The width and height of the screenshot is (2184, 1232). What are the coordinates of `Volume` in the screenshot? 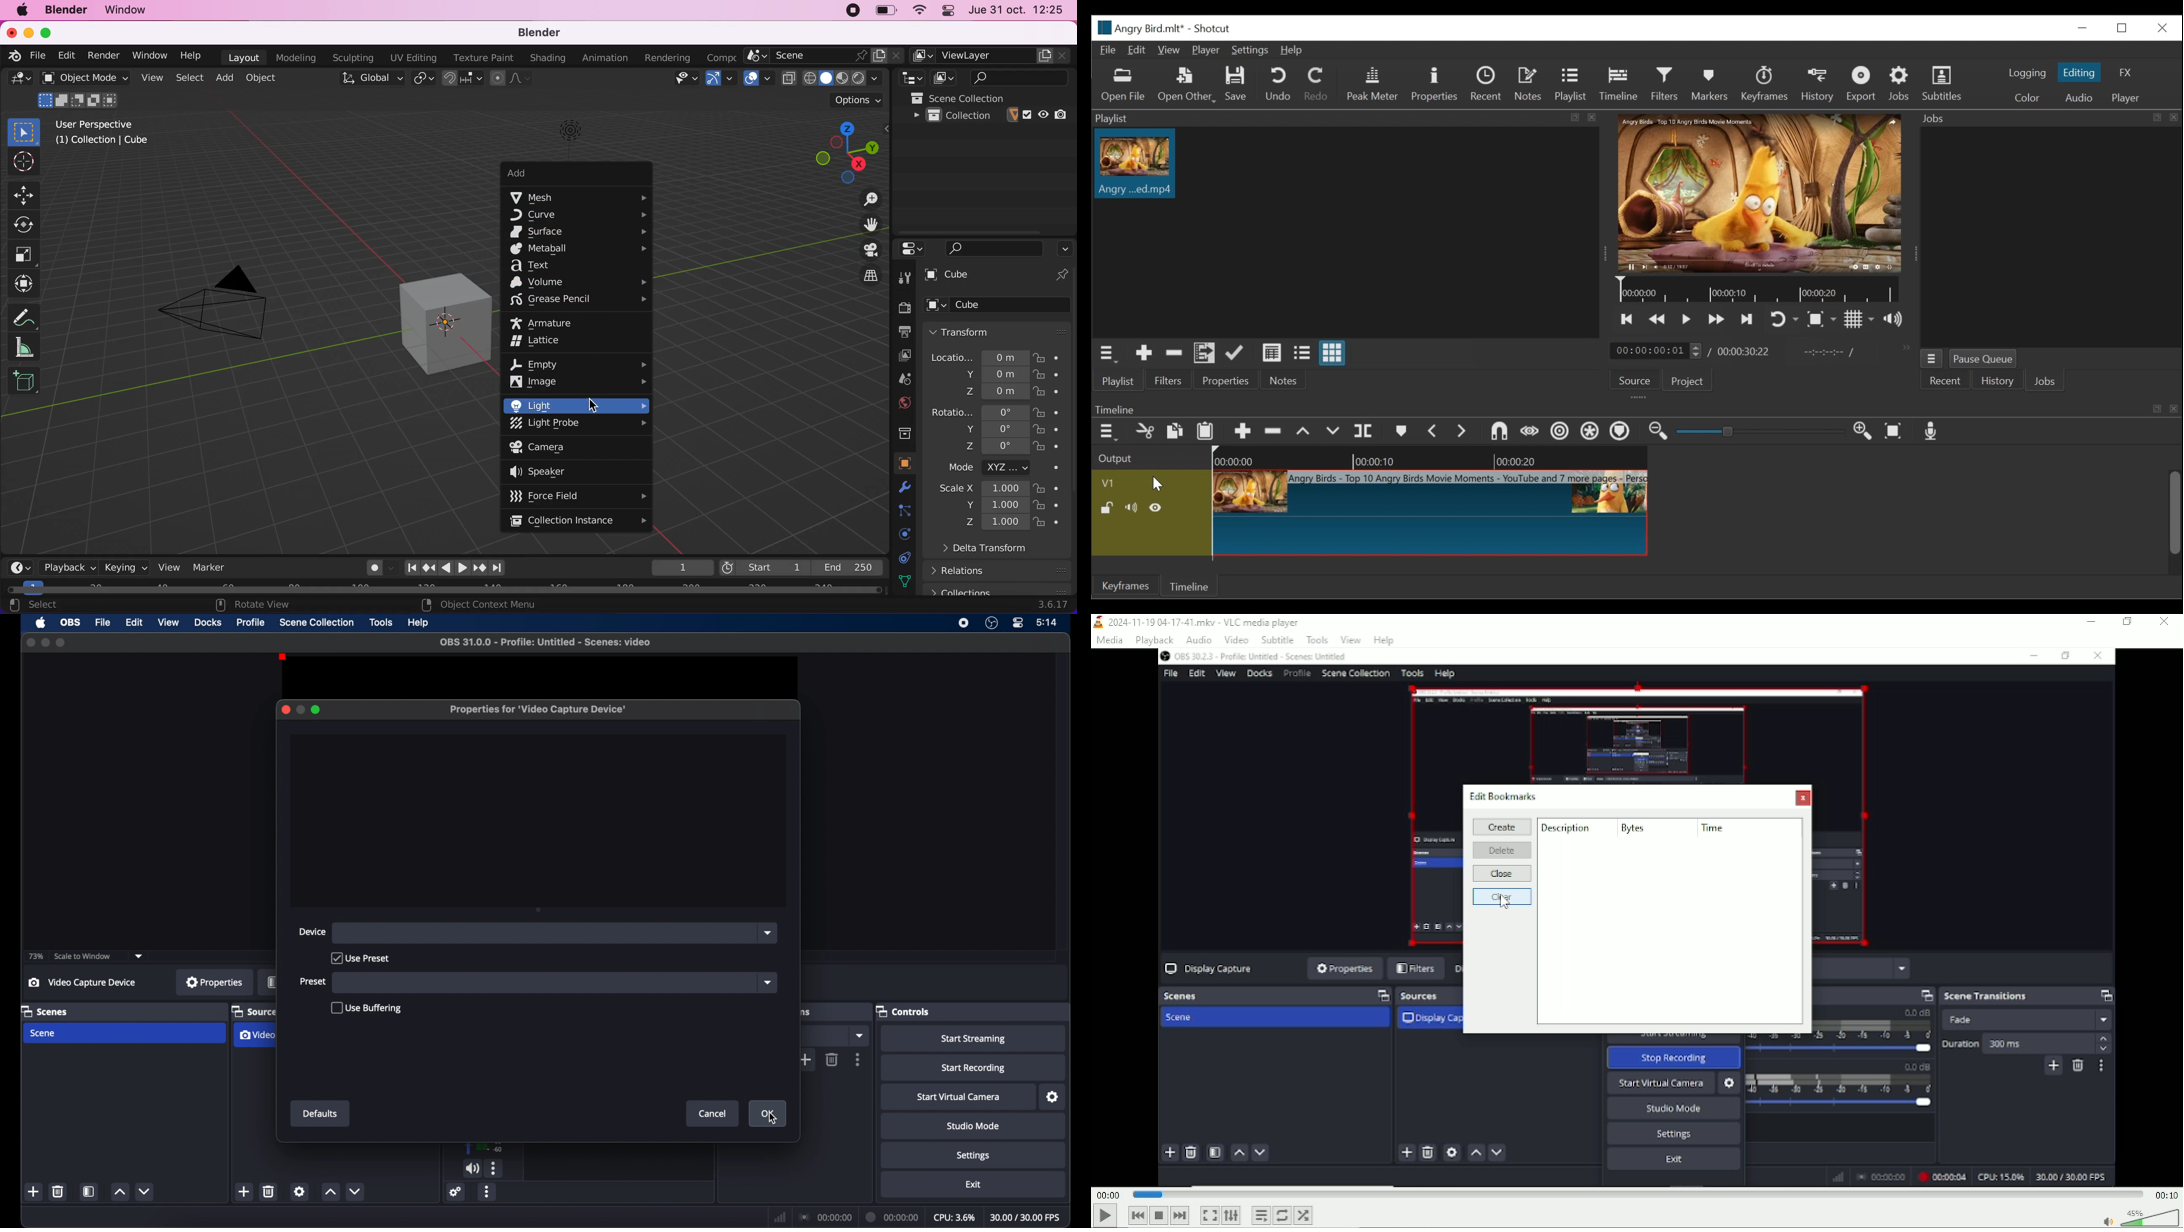 It's located at (2139, 1218).